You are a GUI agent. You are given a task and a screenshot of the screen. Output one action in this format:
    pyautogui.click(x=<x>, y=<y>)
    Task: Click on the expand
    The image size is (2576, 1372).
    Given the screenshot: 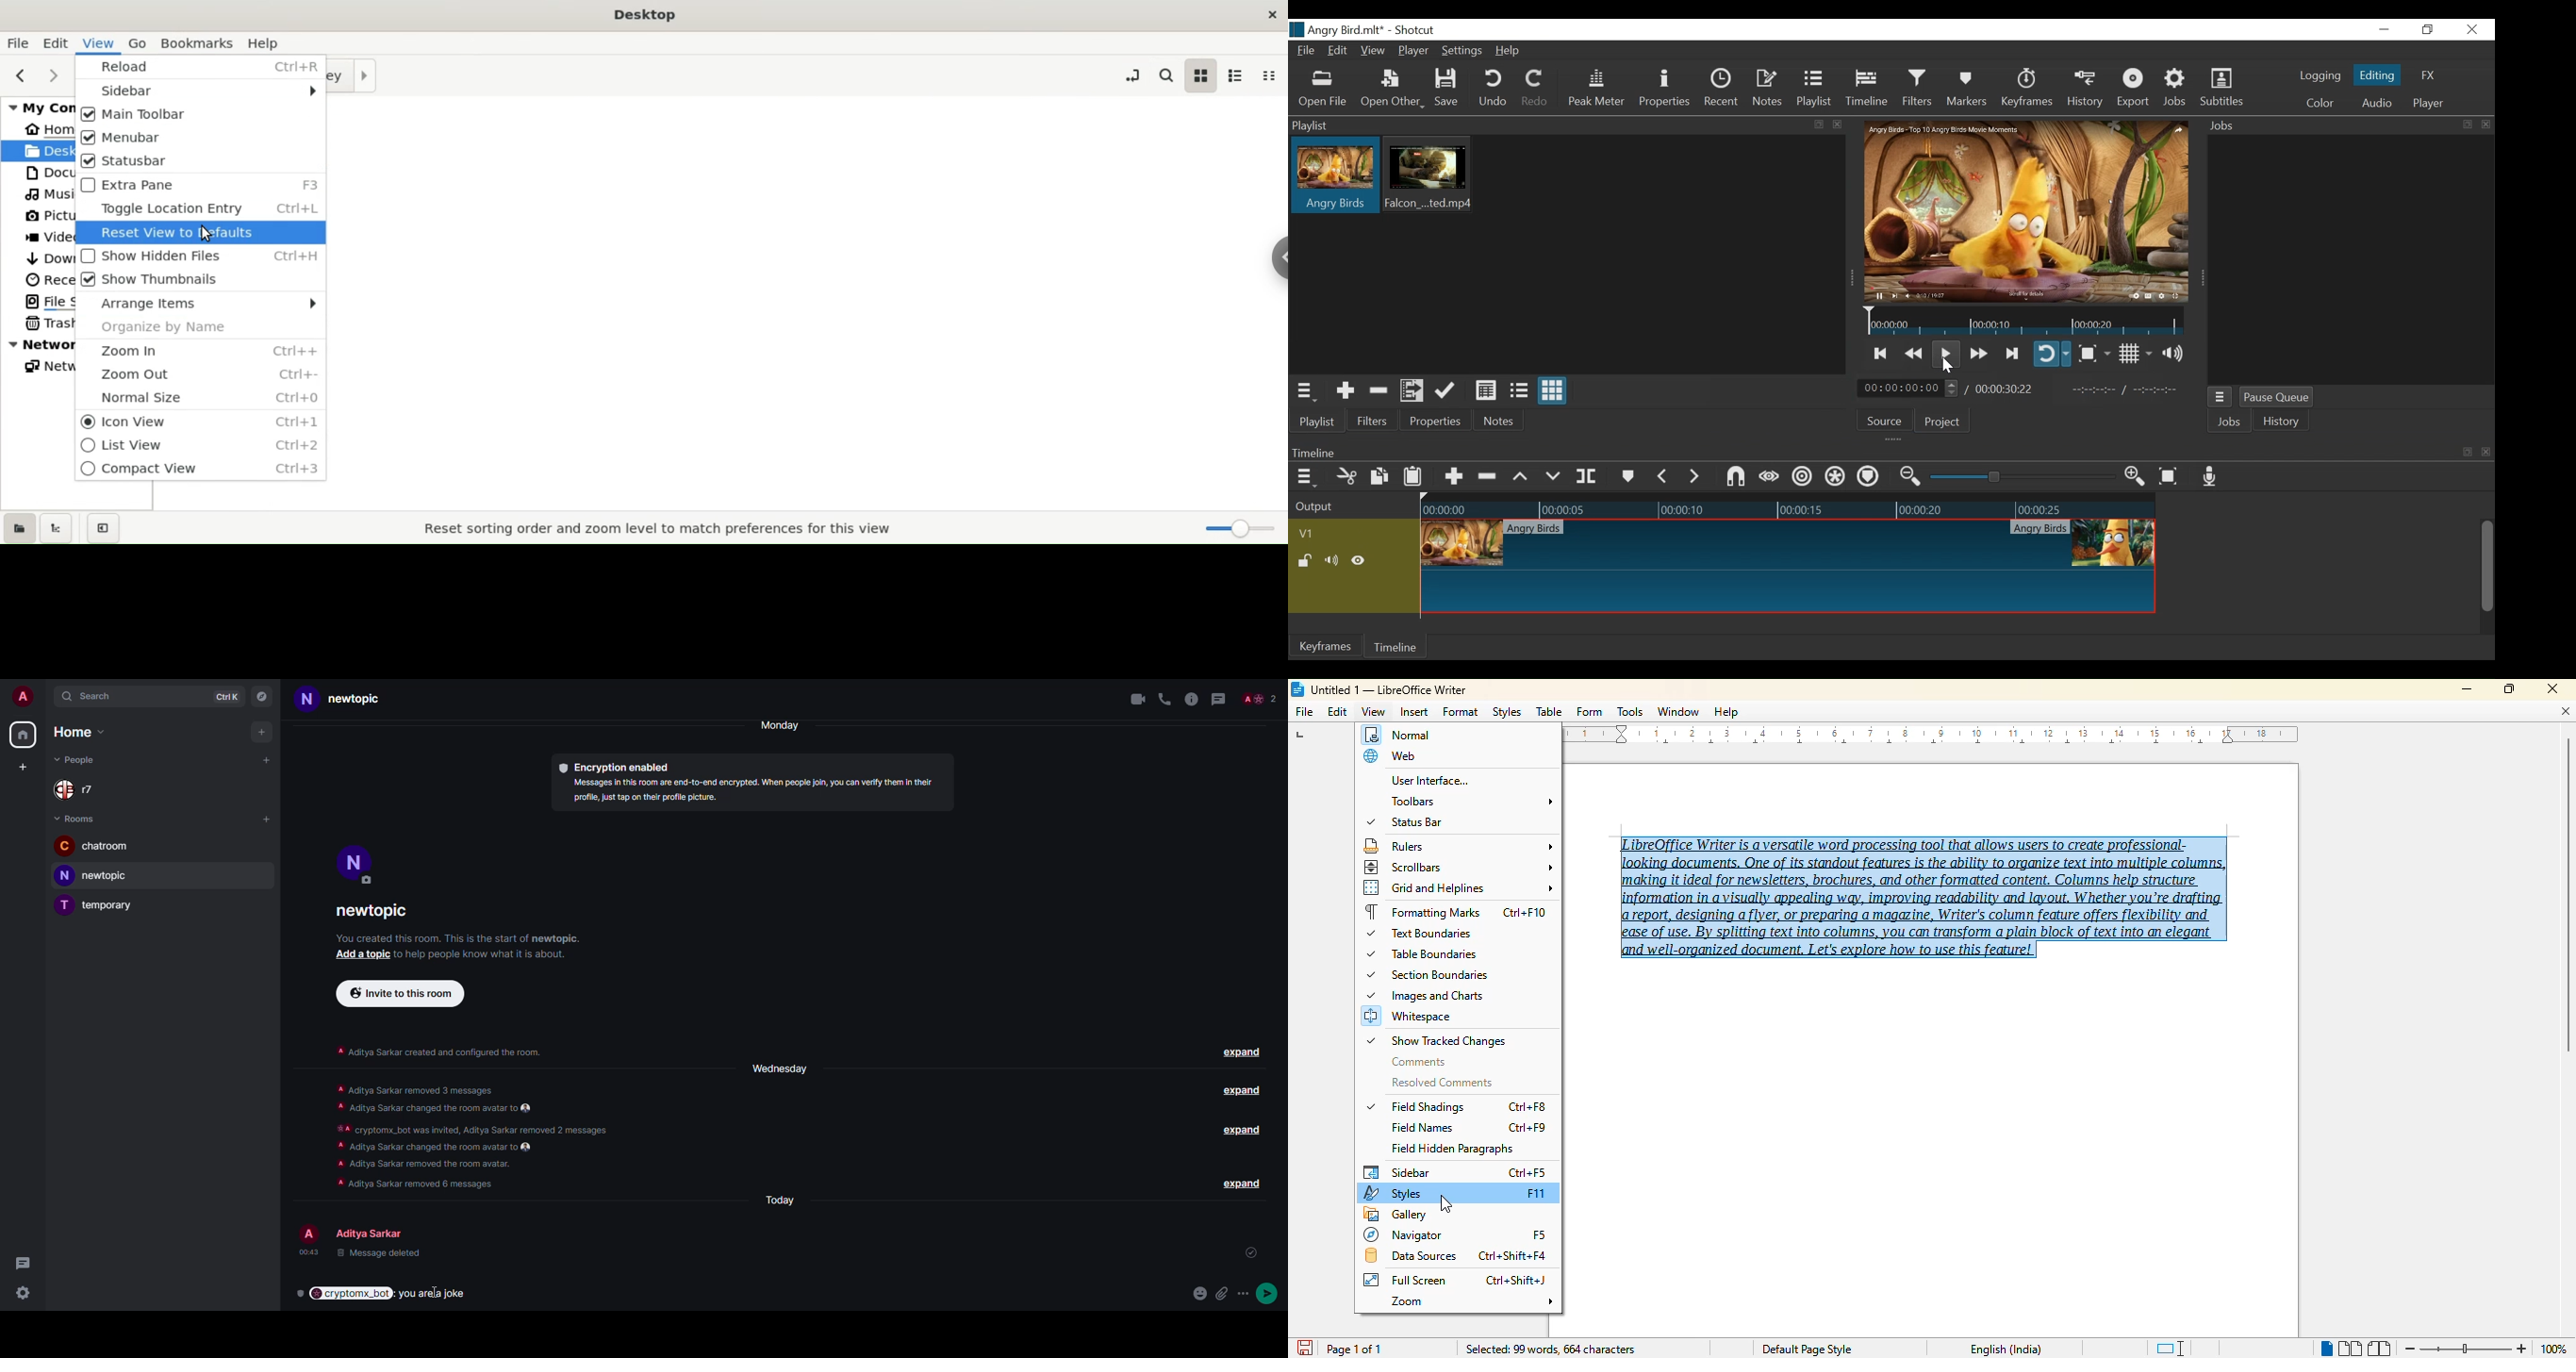 What is the action you would take?
    pyautogui.click(x=1242, y=1053)
    